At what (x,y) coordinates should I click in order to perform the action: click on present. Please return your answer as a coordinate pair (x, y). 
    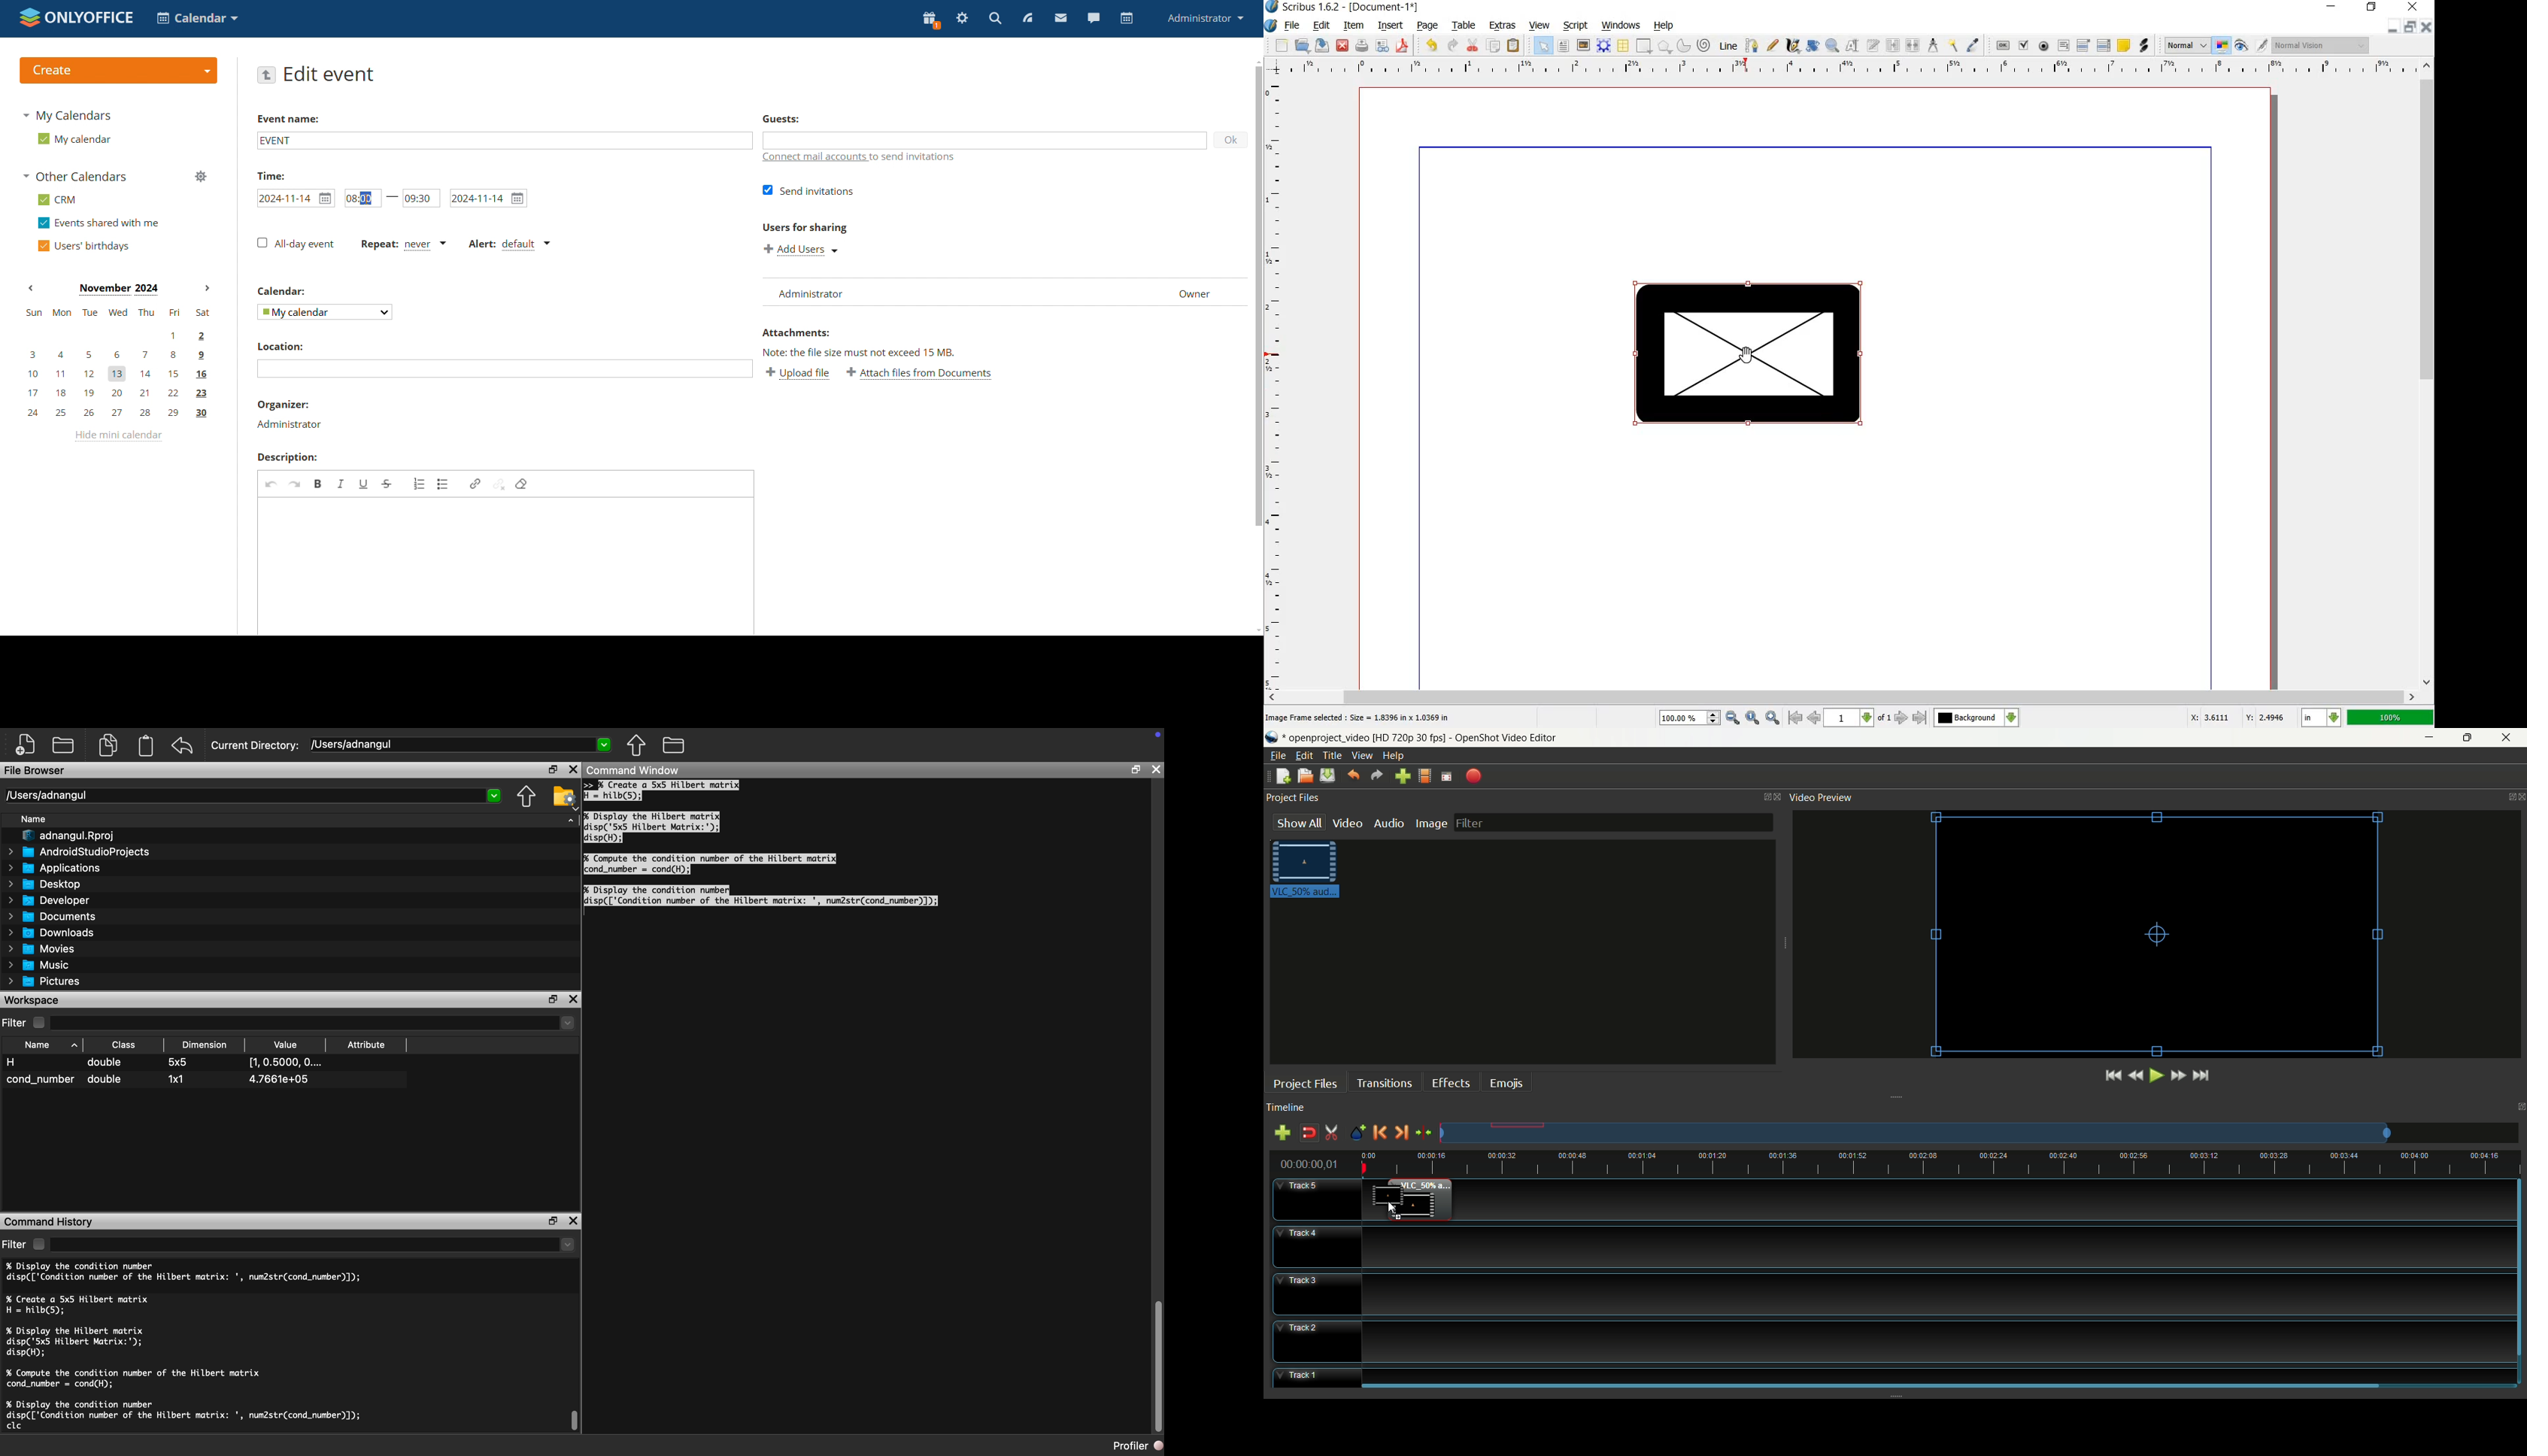
    Looking at the image, I should click on (930, 20).